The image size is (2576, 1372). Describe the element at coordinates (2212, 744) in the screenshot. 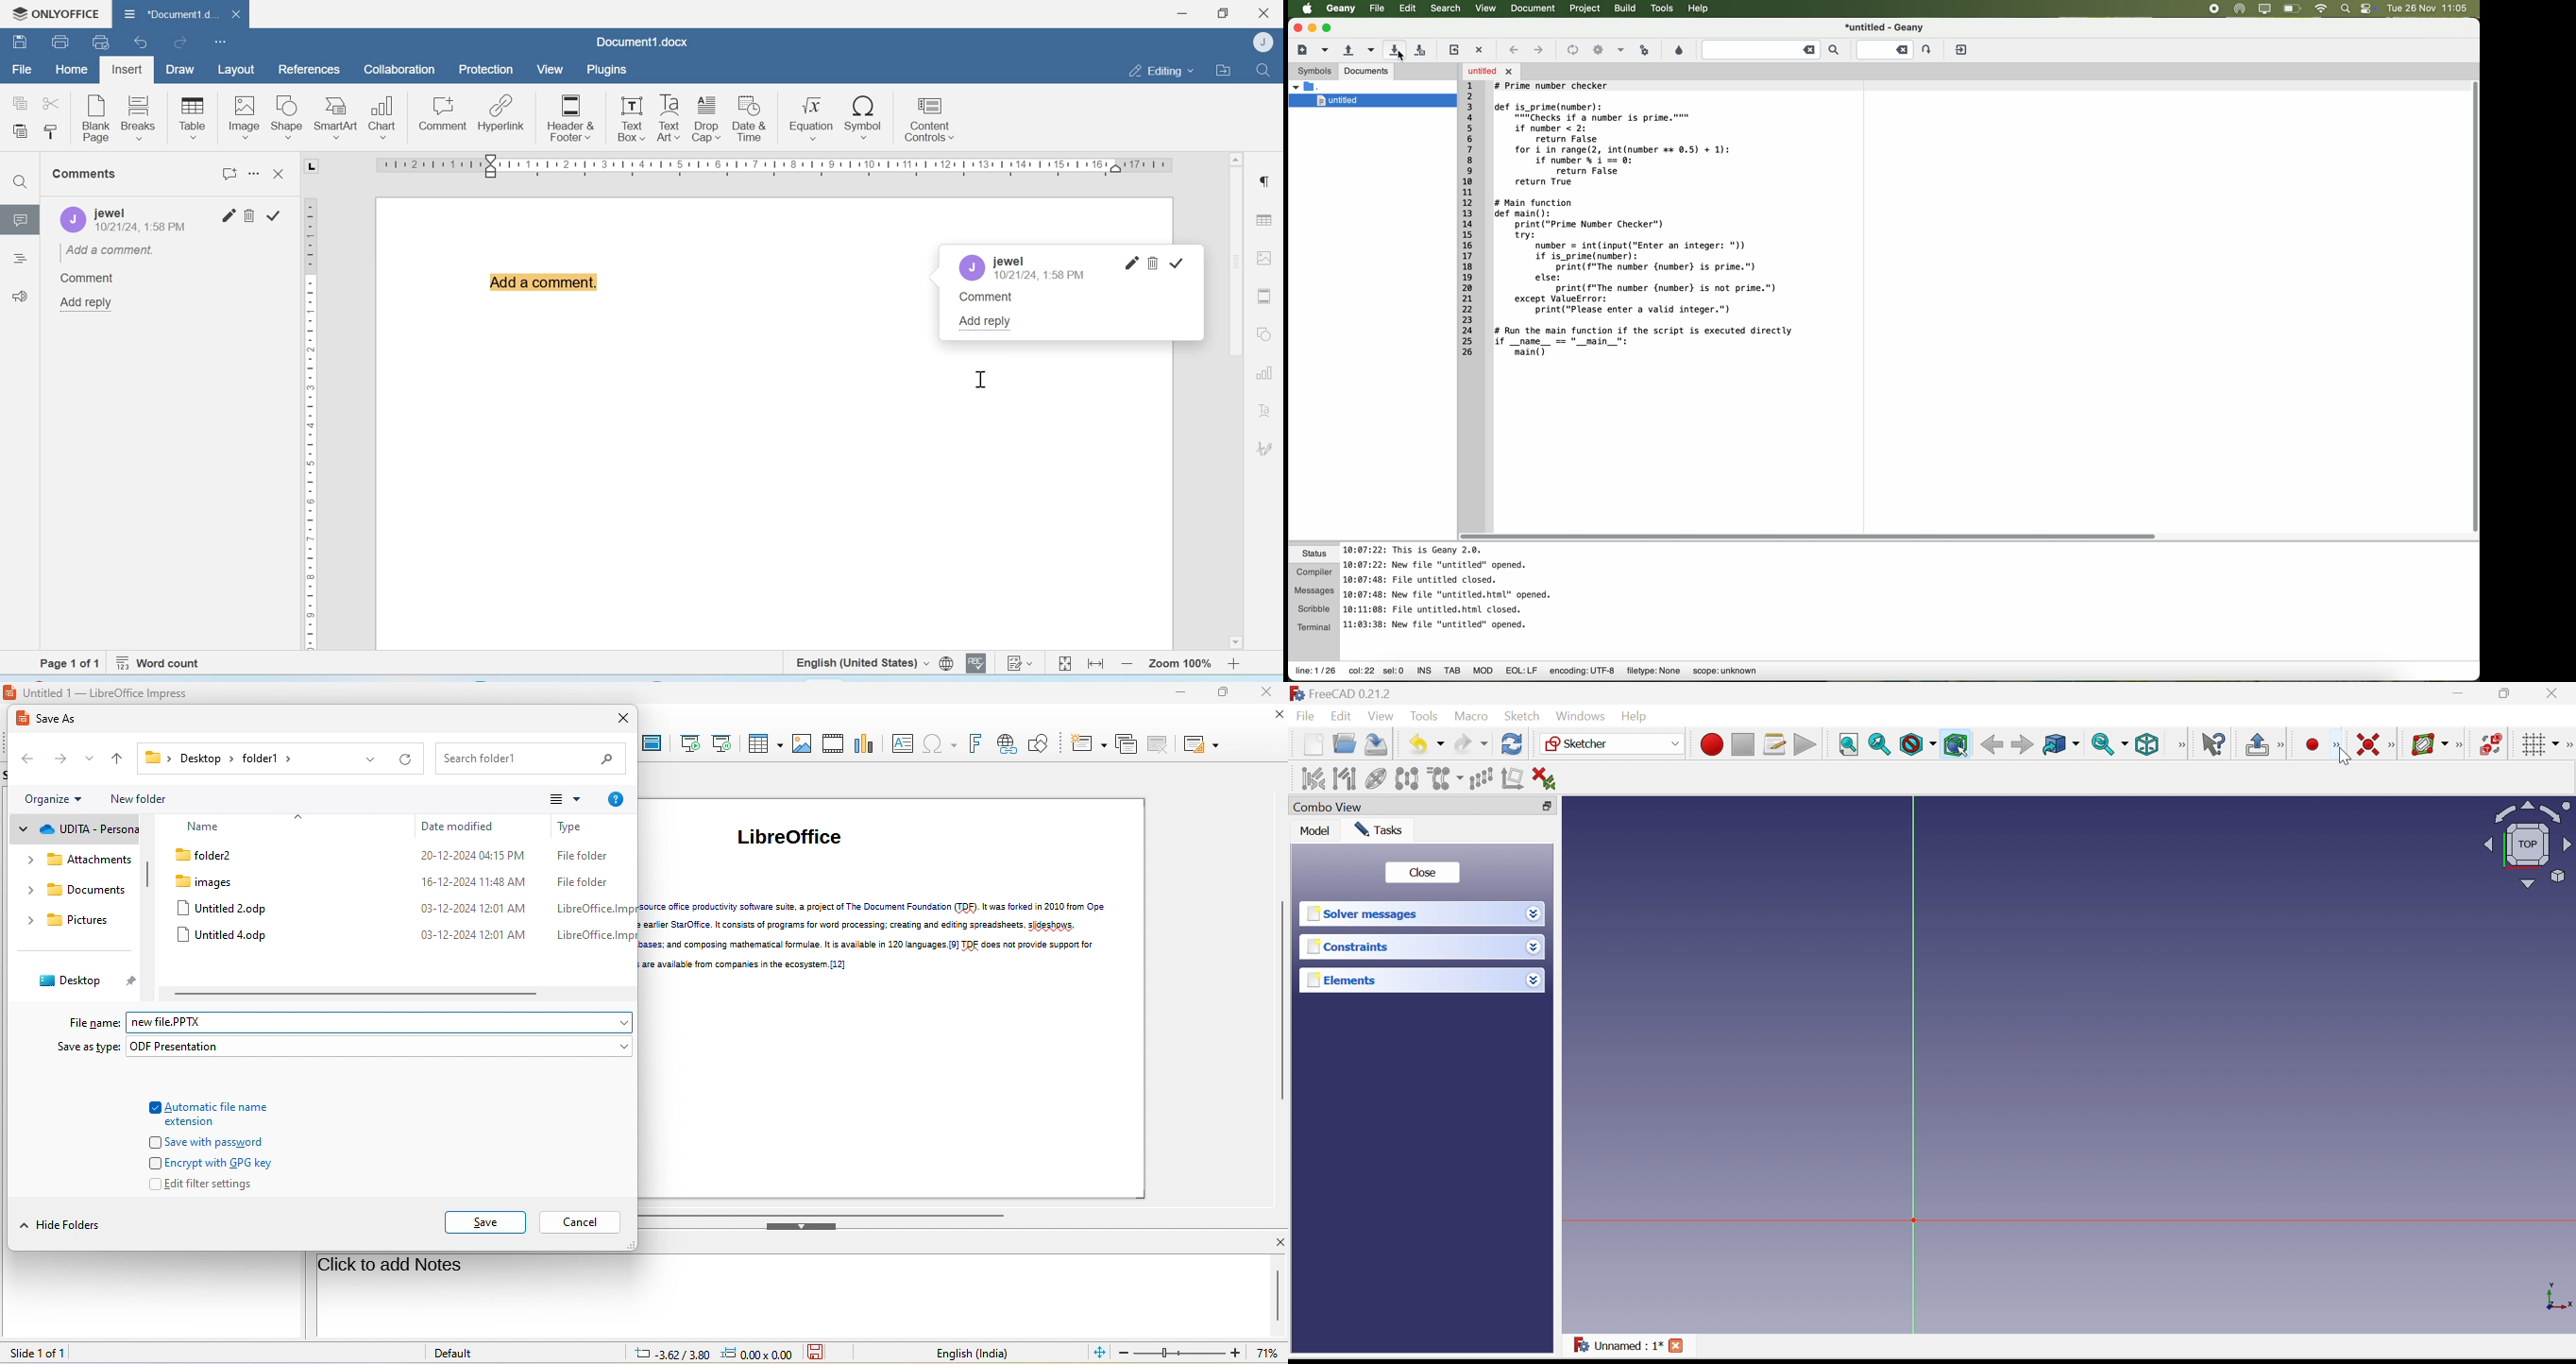

I see `What's this?` at that location.